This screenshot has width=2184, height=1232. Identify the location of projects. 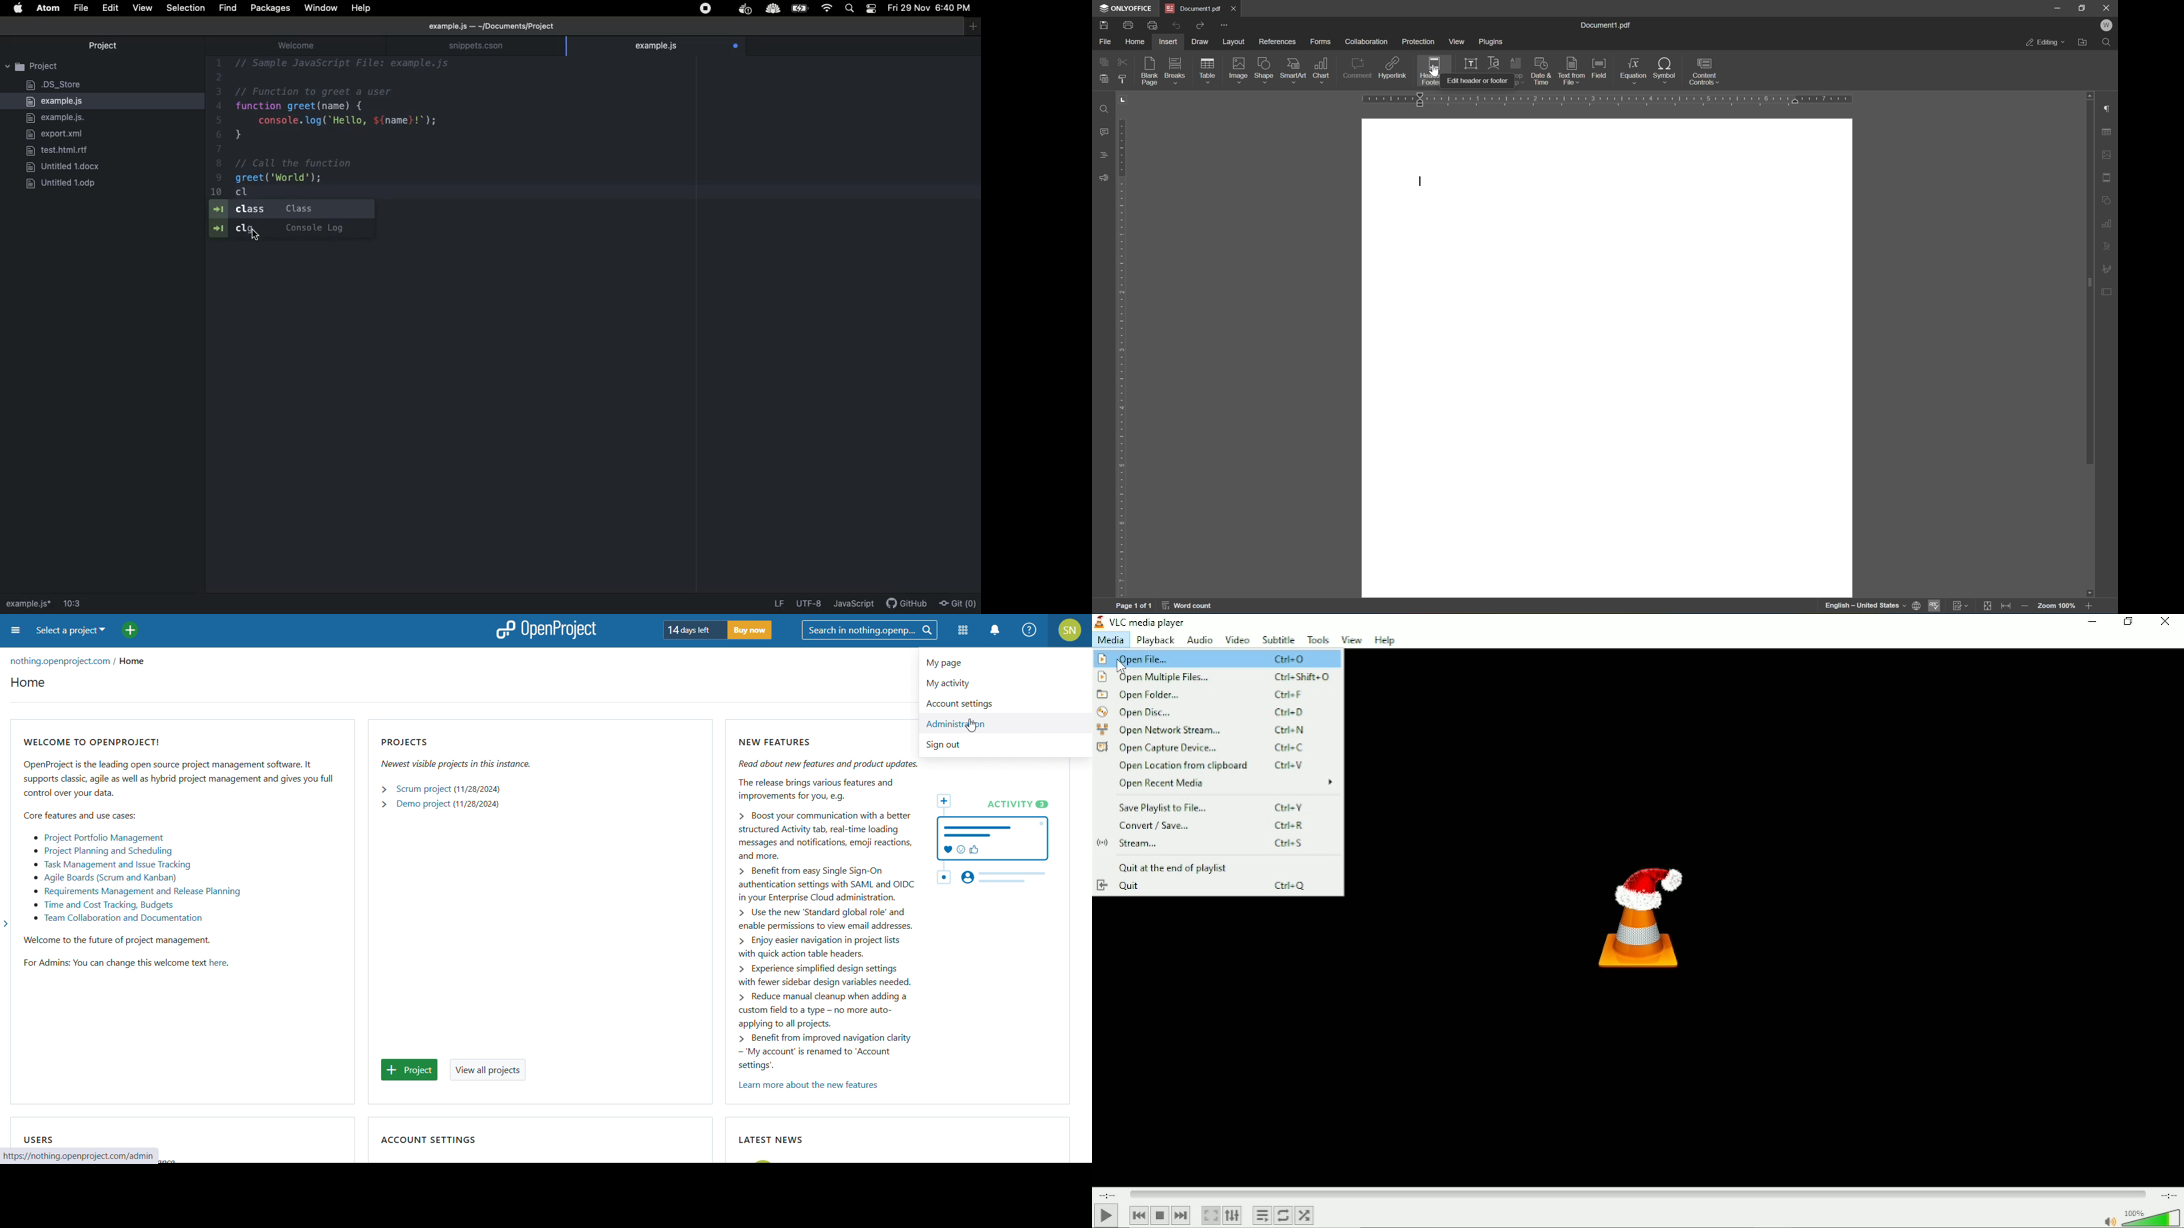
(456, 740).